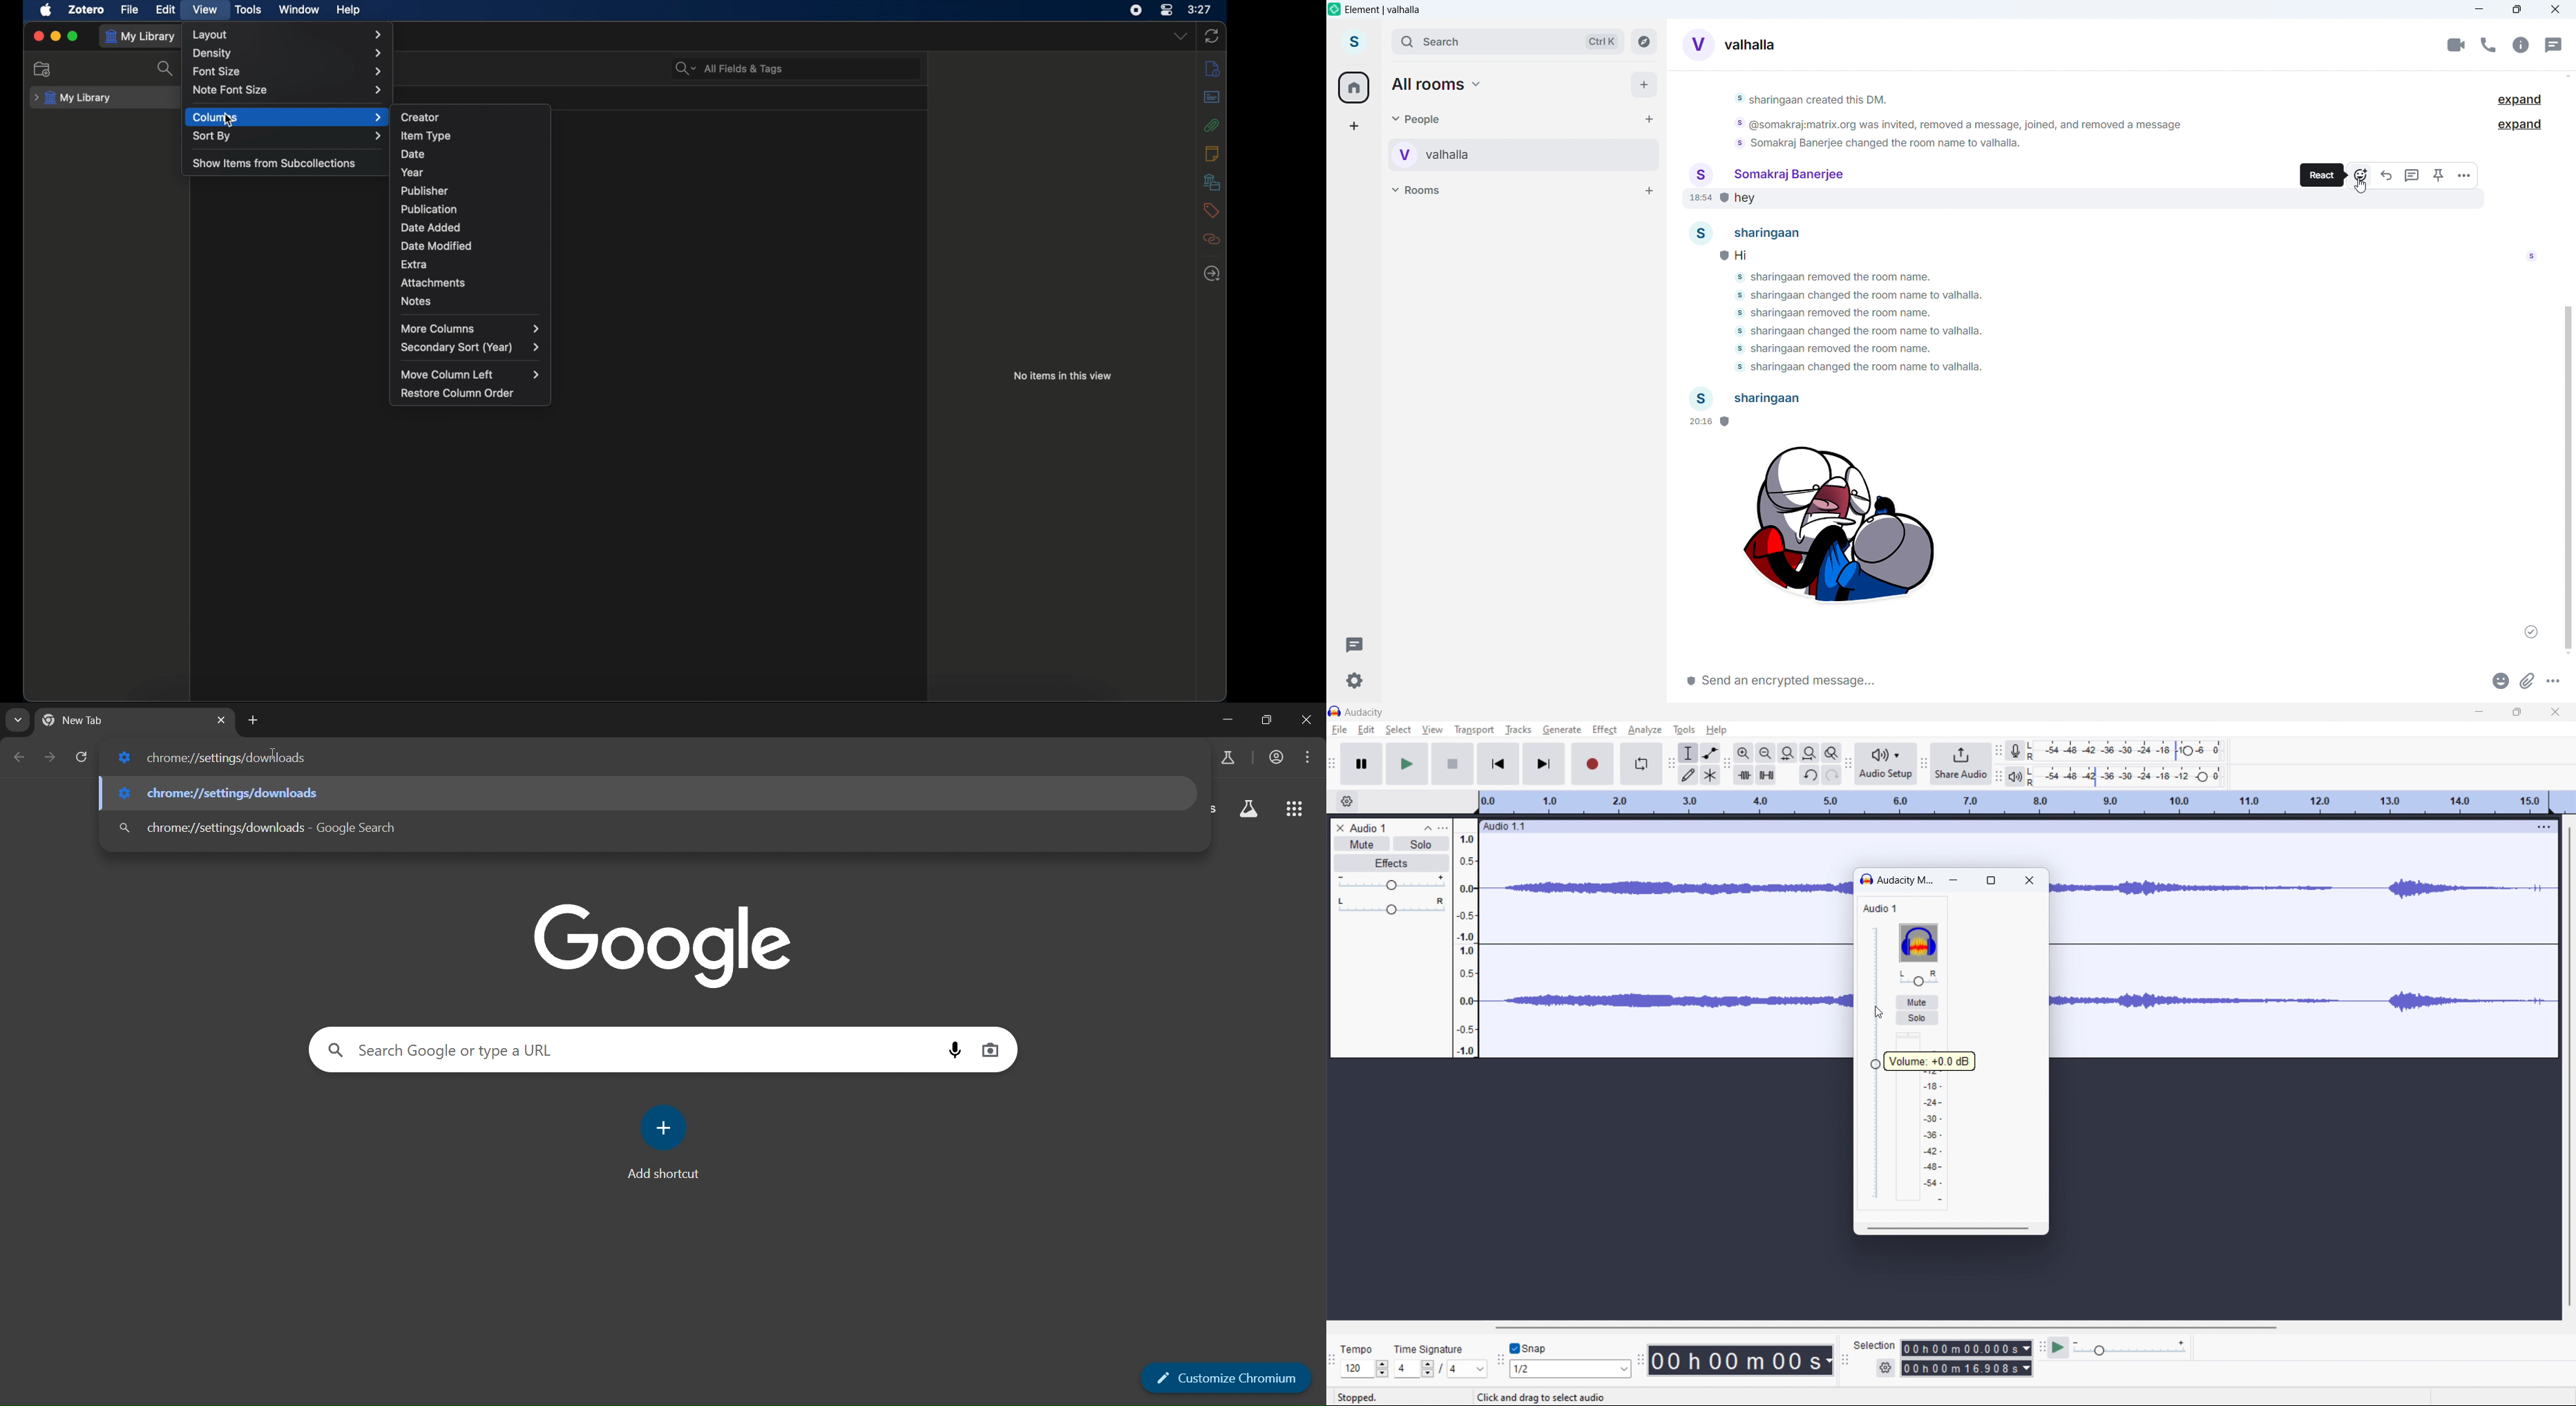 This screenshot has width=2576, height=1428. I want to click on view, so click(1432, 729).